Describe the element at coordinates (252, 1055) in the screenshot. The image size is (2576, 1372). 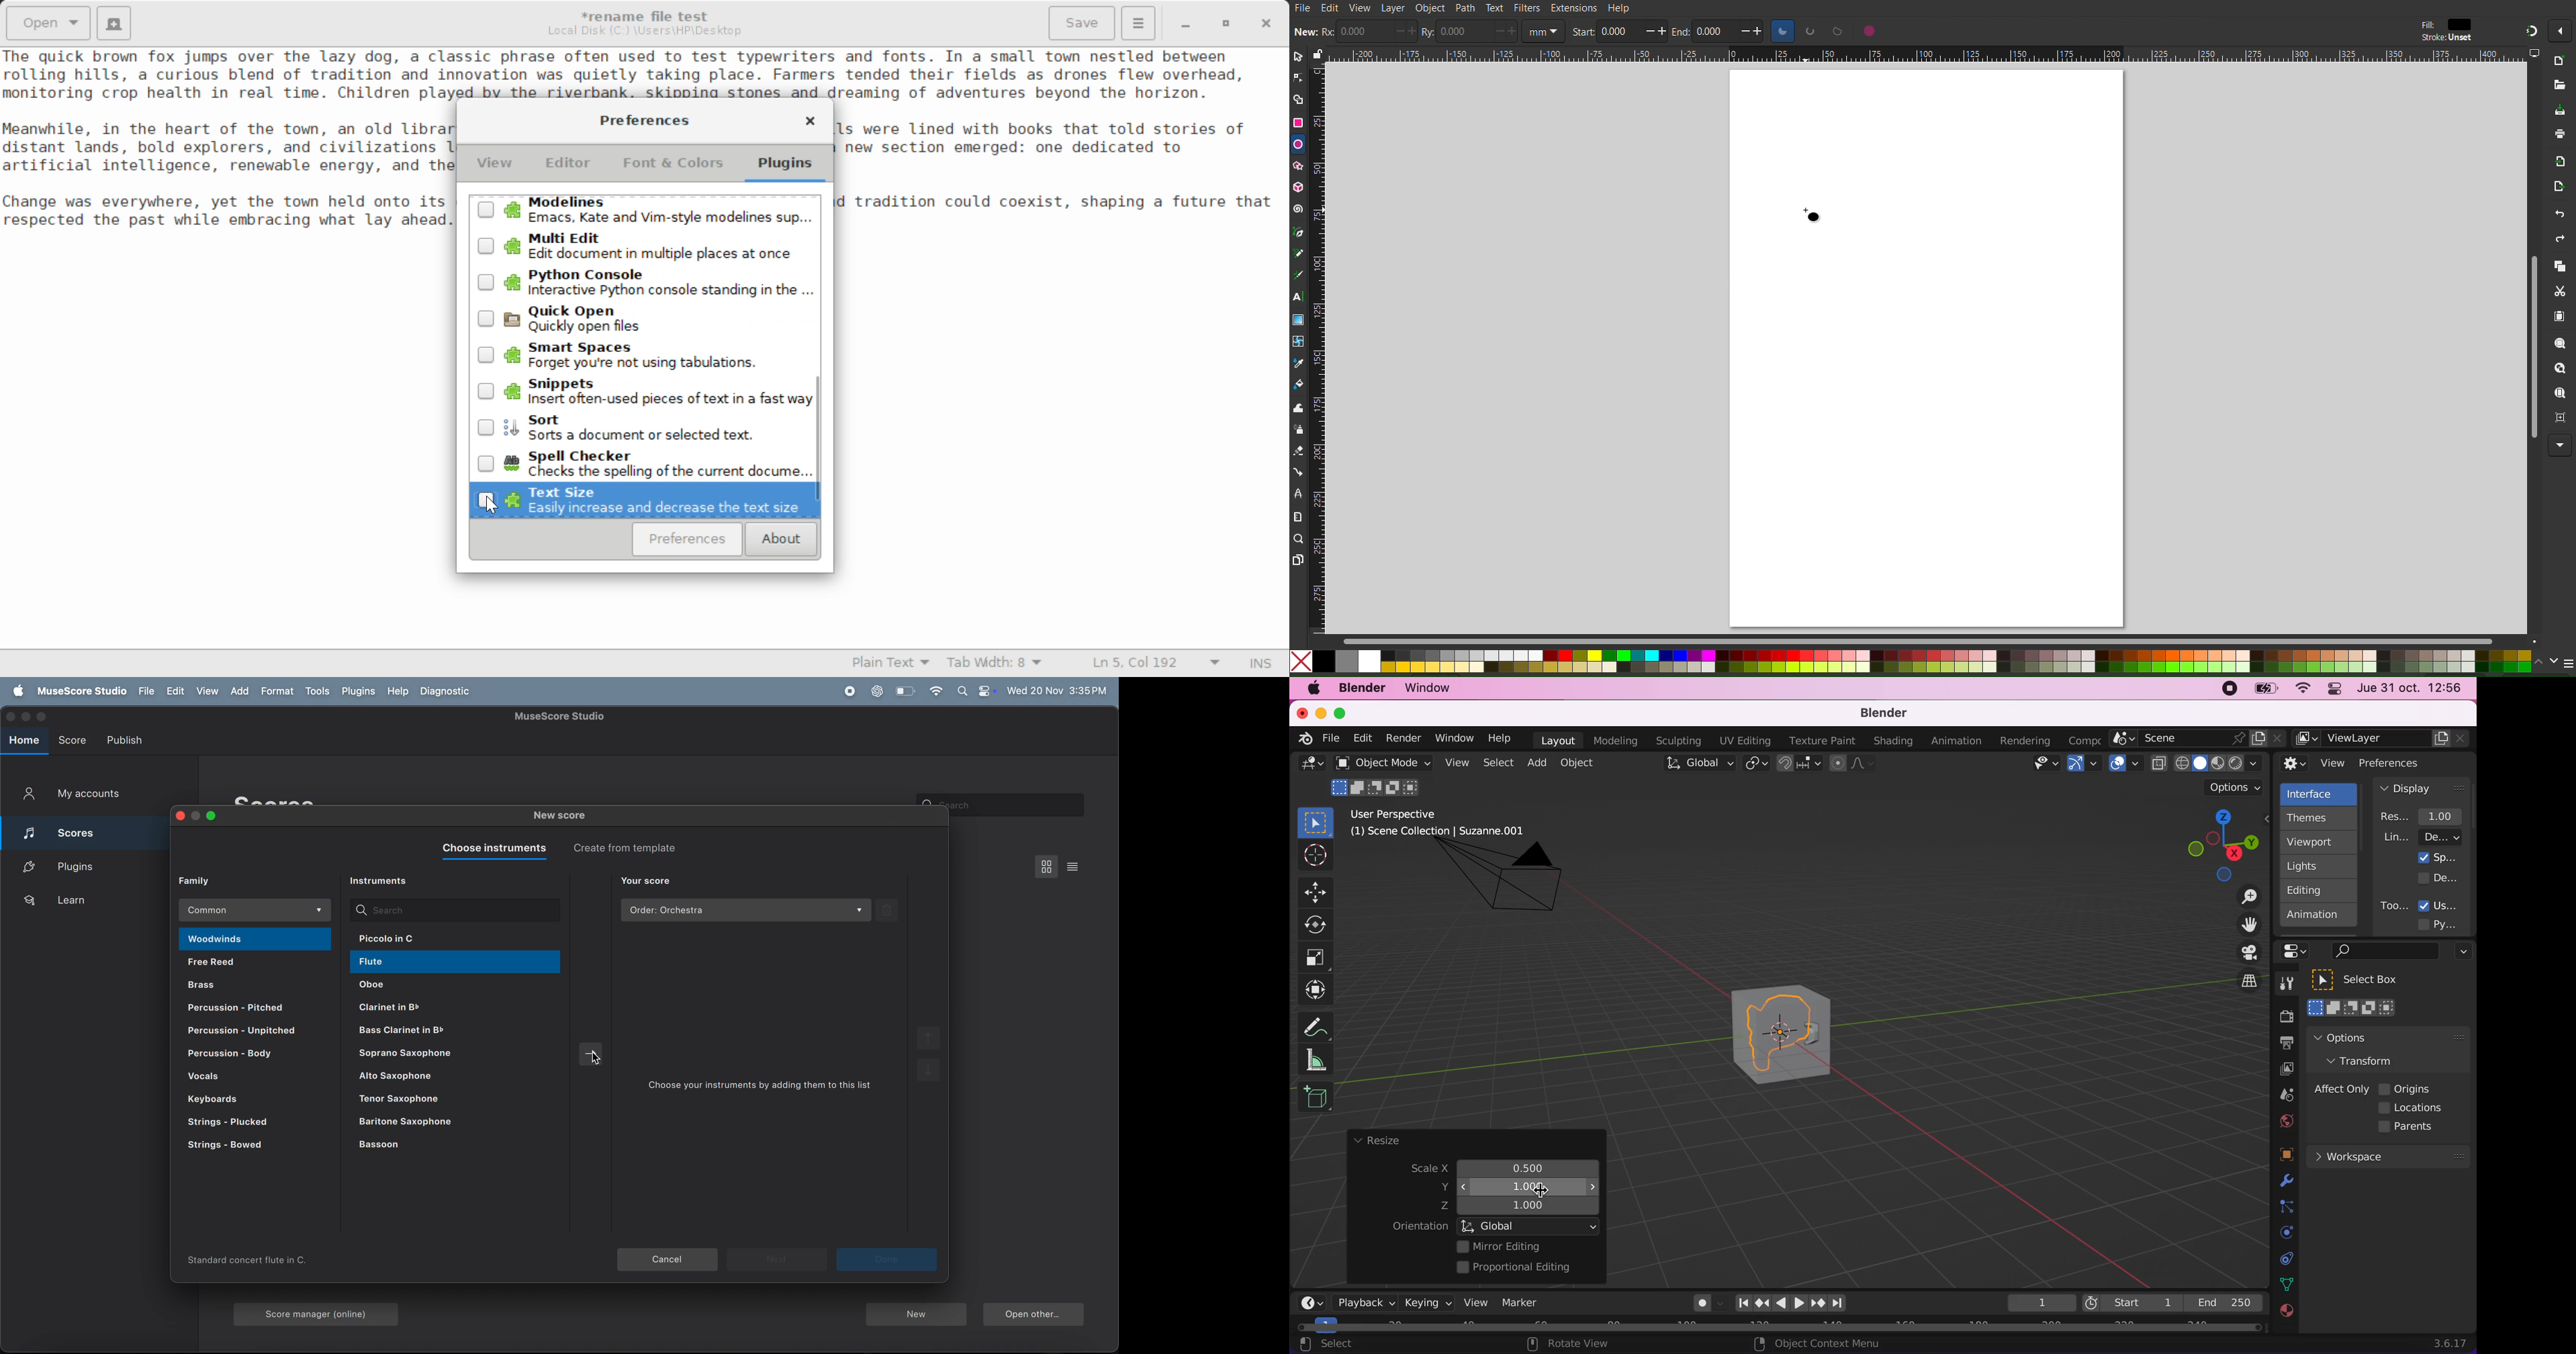
I see `percussion body` at that location.